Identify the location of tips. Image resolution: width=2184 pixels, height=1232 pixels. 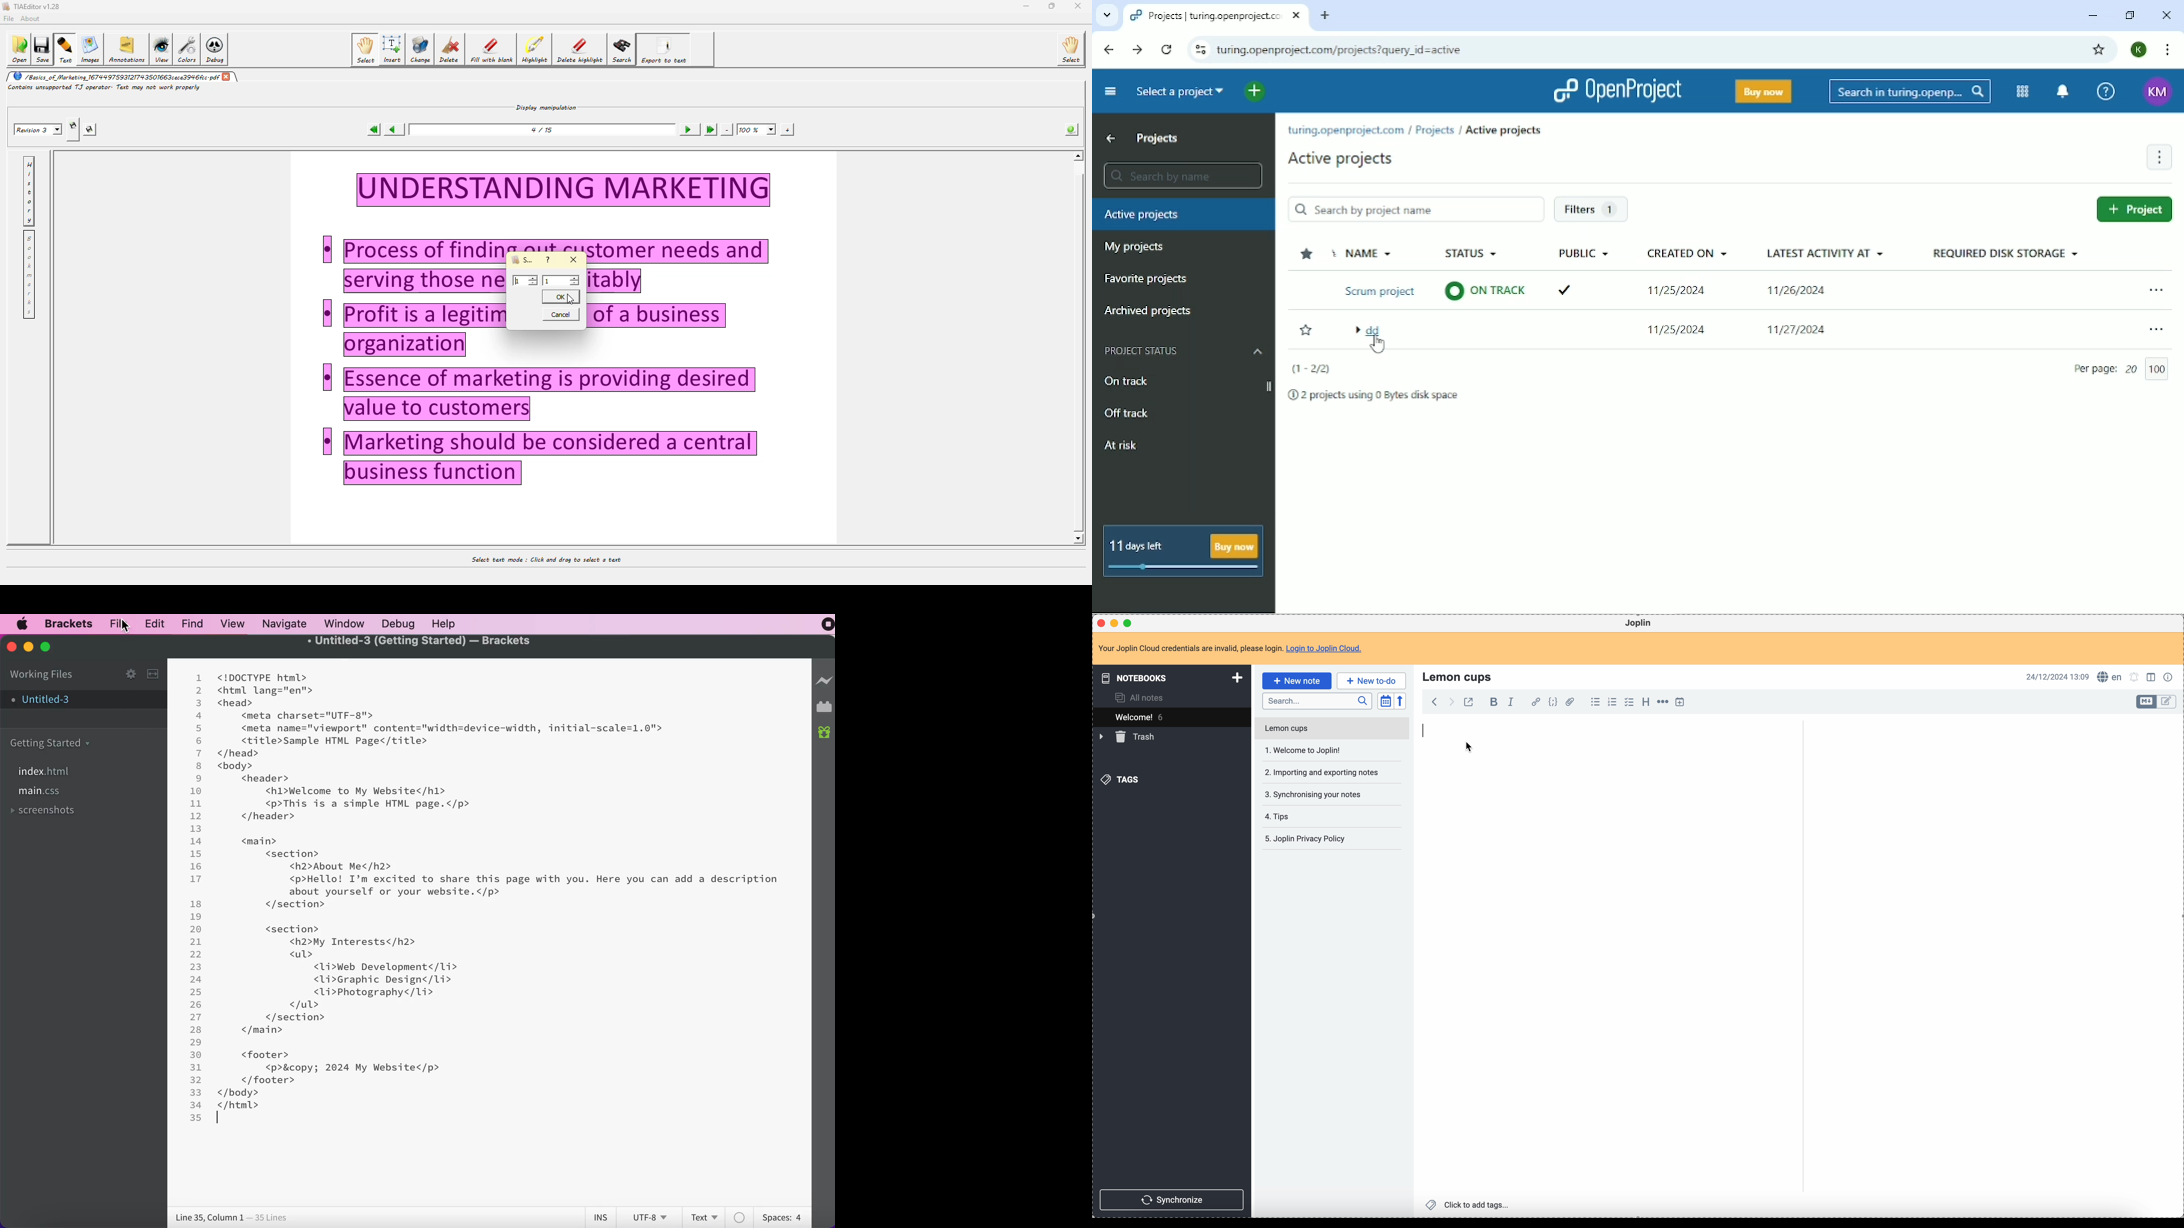
(1279, 817).